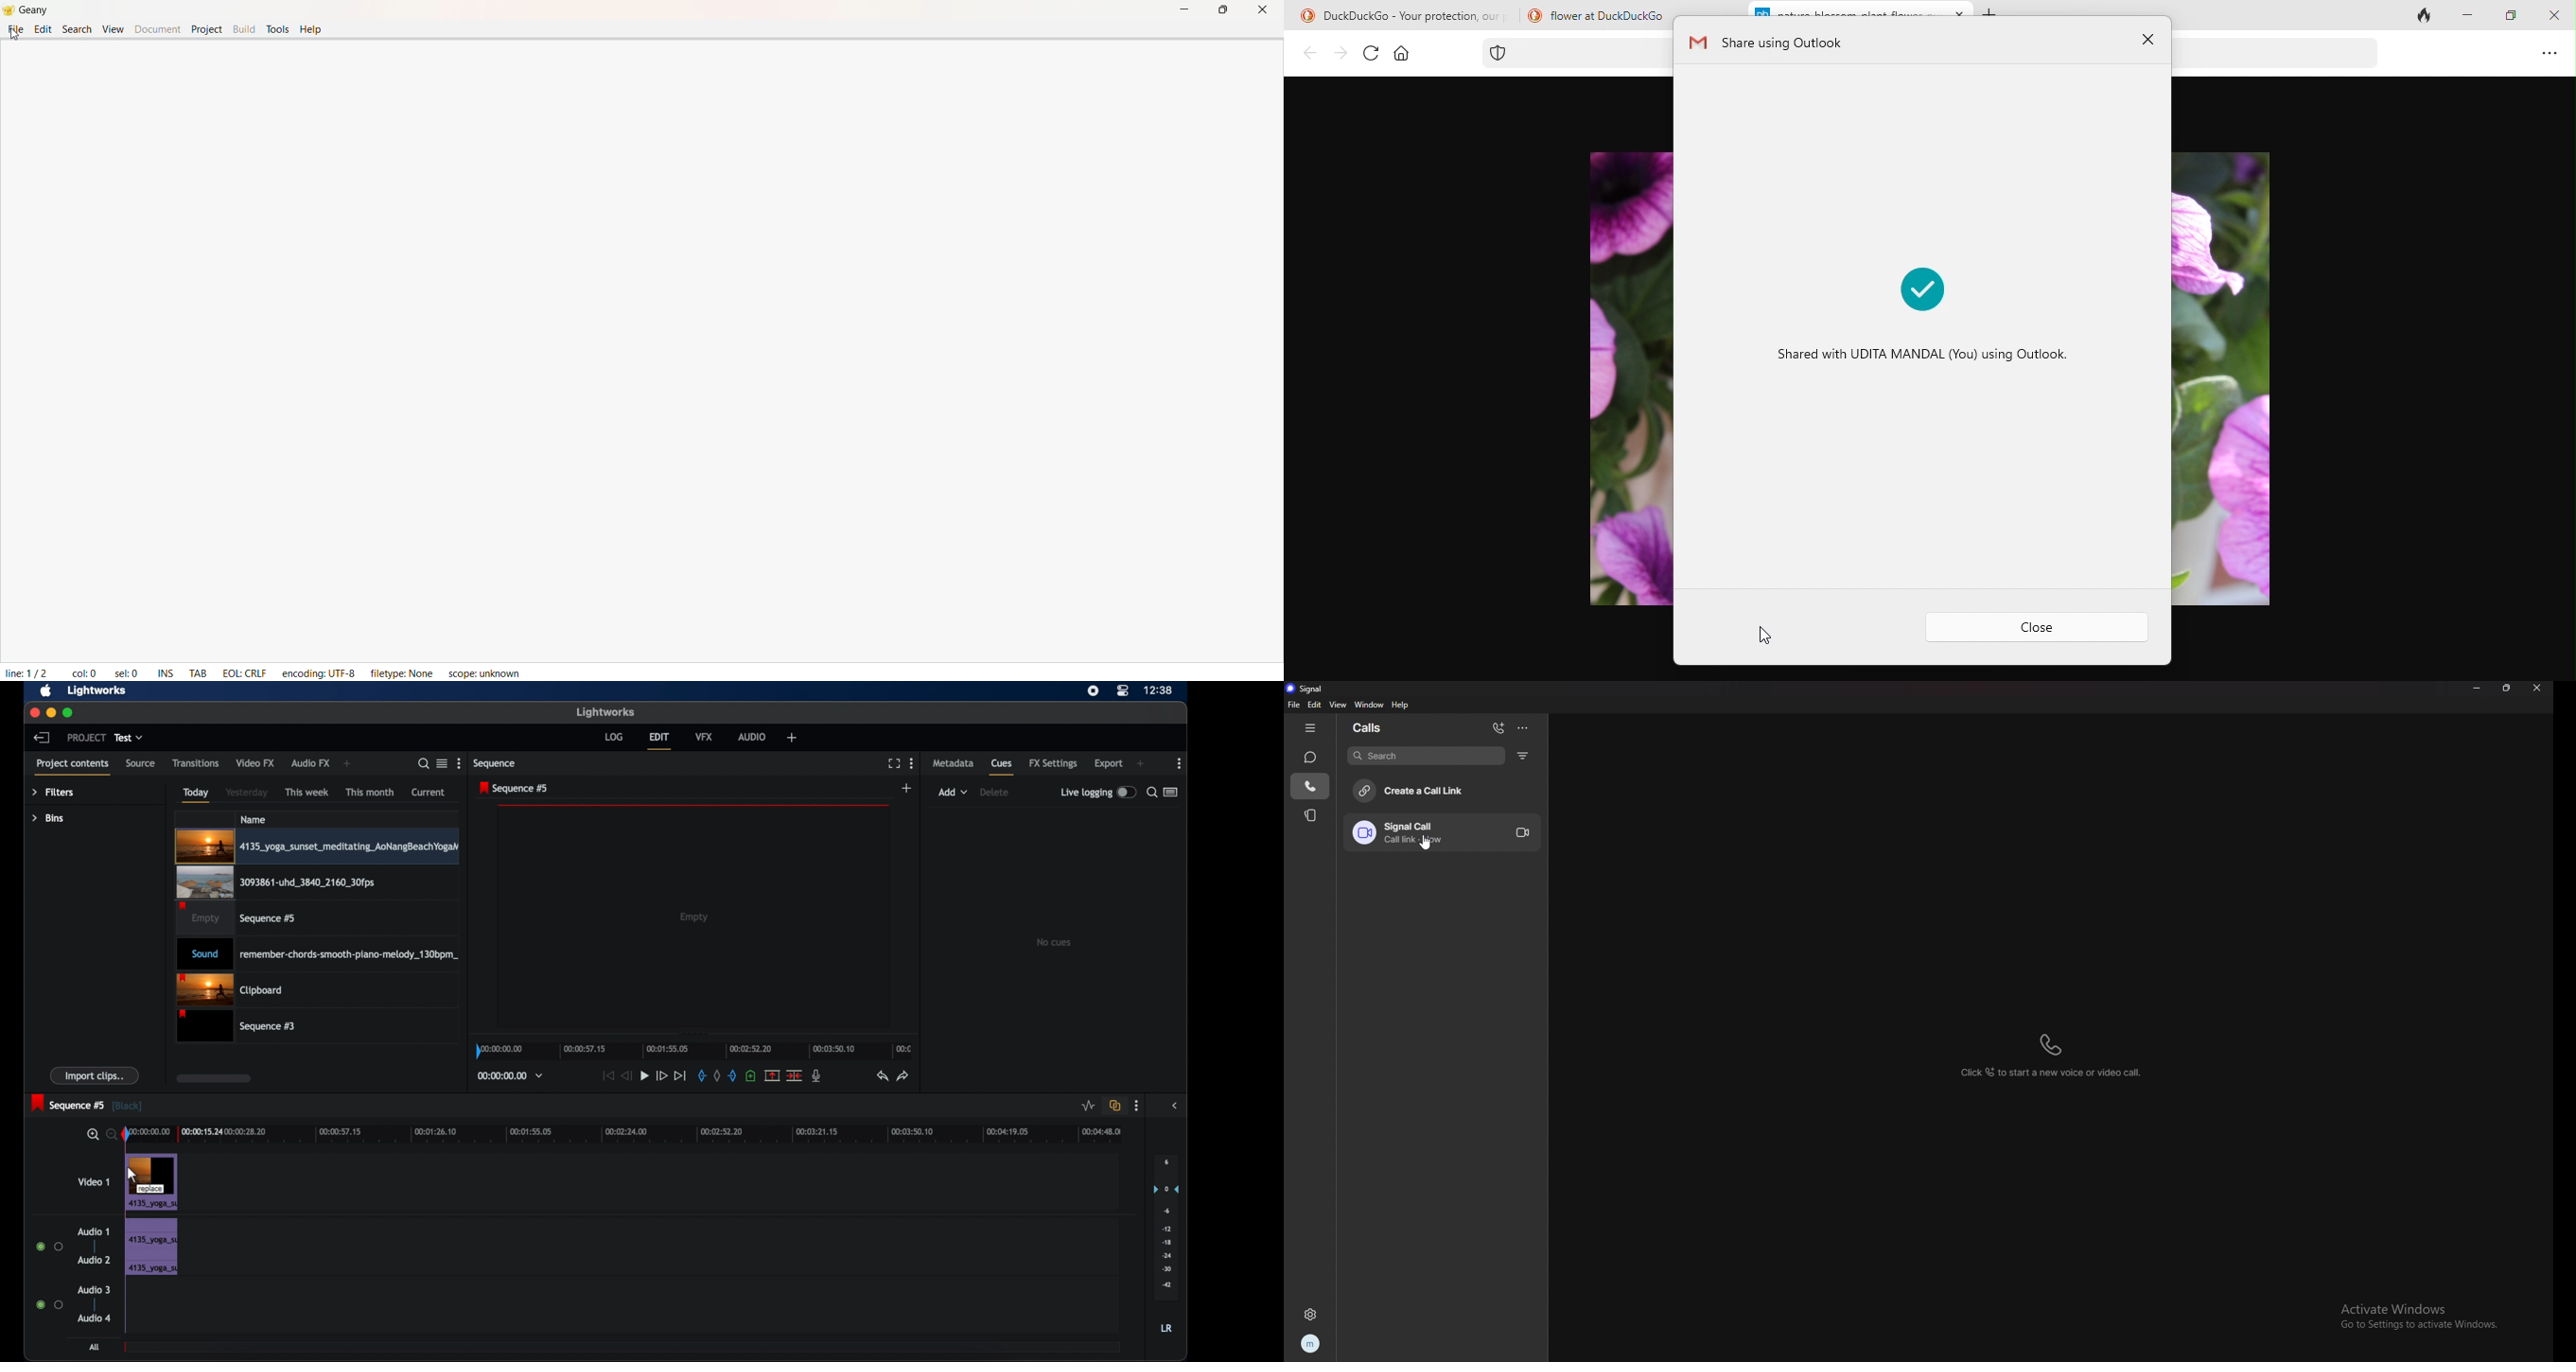  I want to click on add, so click(908, 788).